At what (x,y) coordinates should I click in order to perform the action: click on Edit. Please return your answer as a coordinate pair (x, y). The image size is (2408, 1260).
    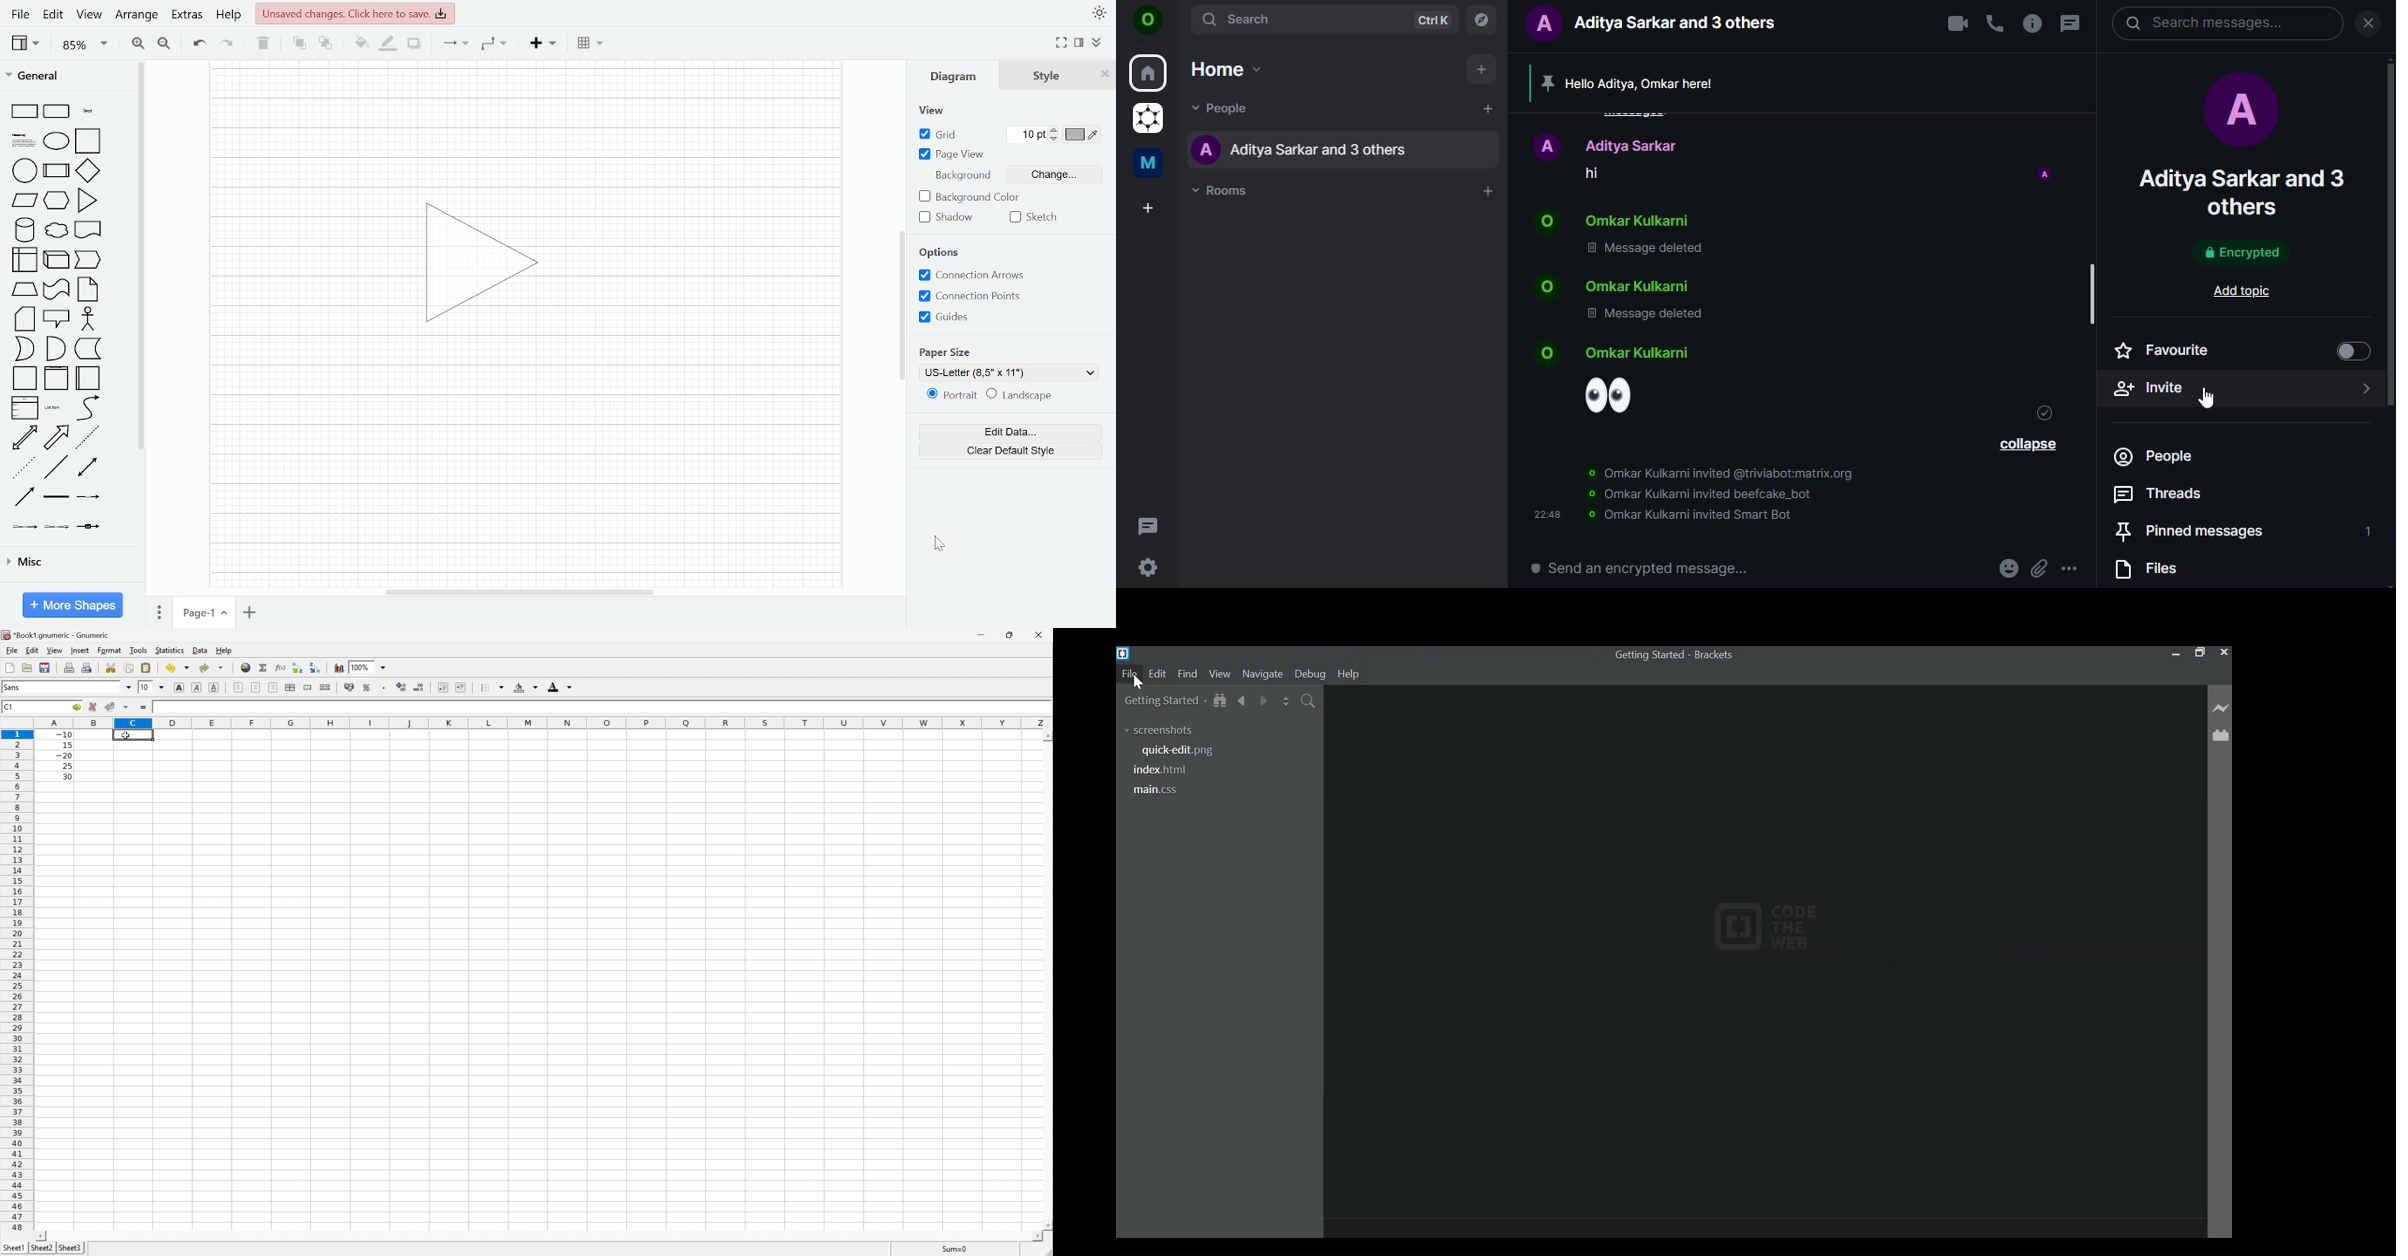
    Looking at the image, I should click on (1157, 674).